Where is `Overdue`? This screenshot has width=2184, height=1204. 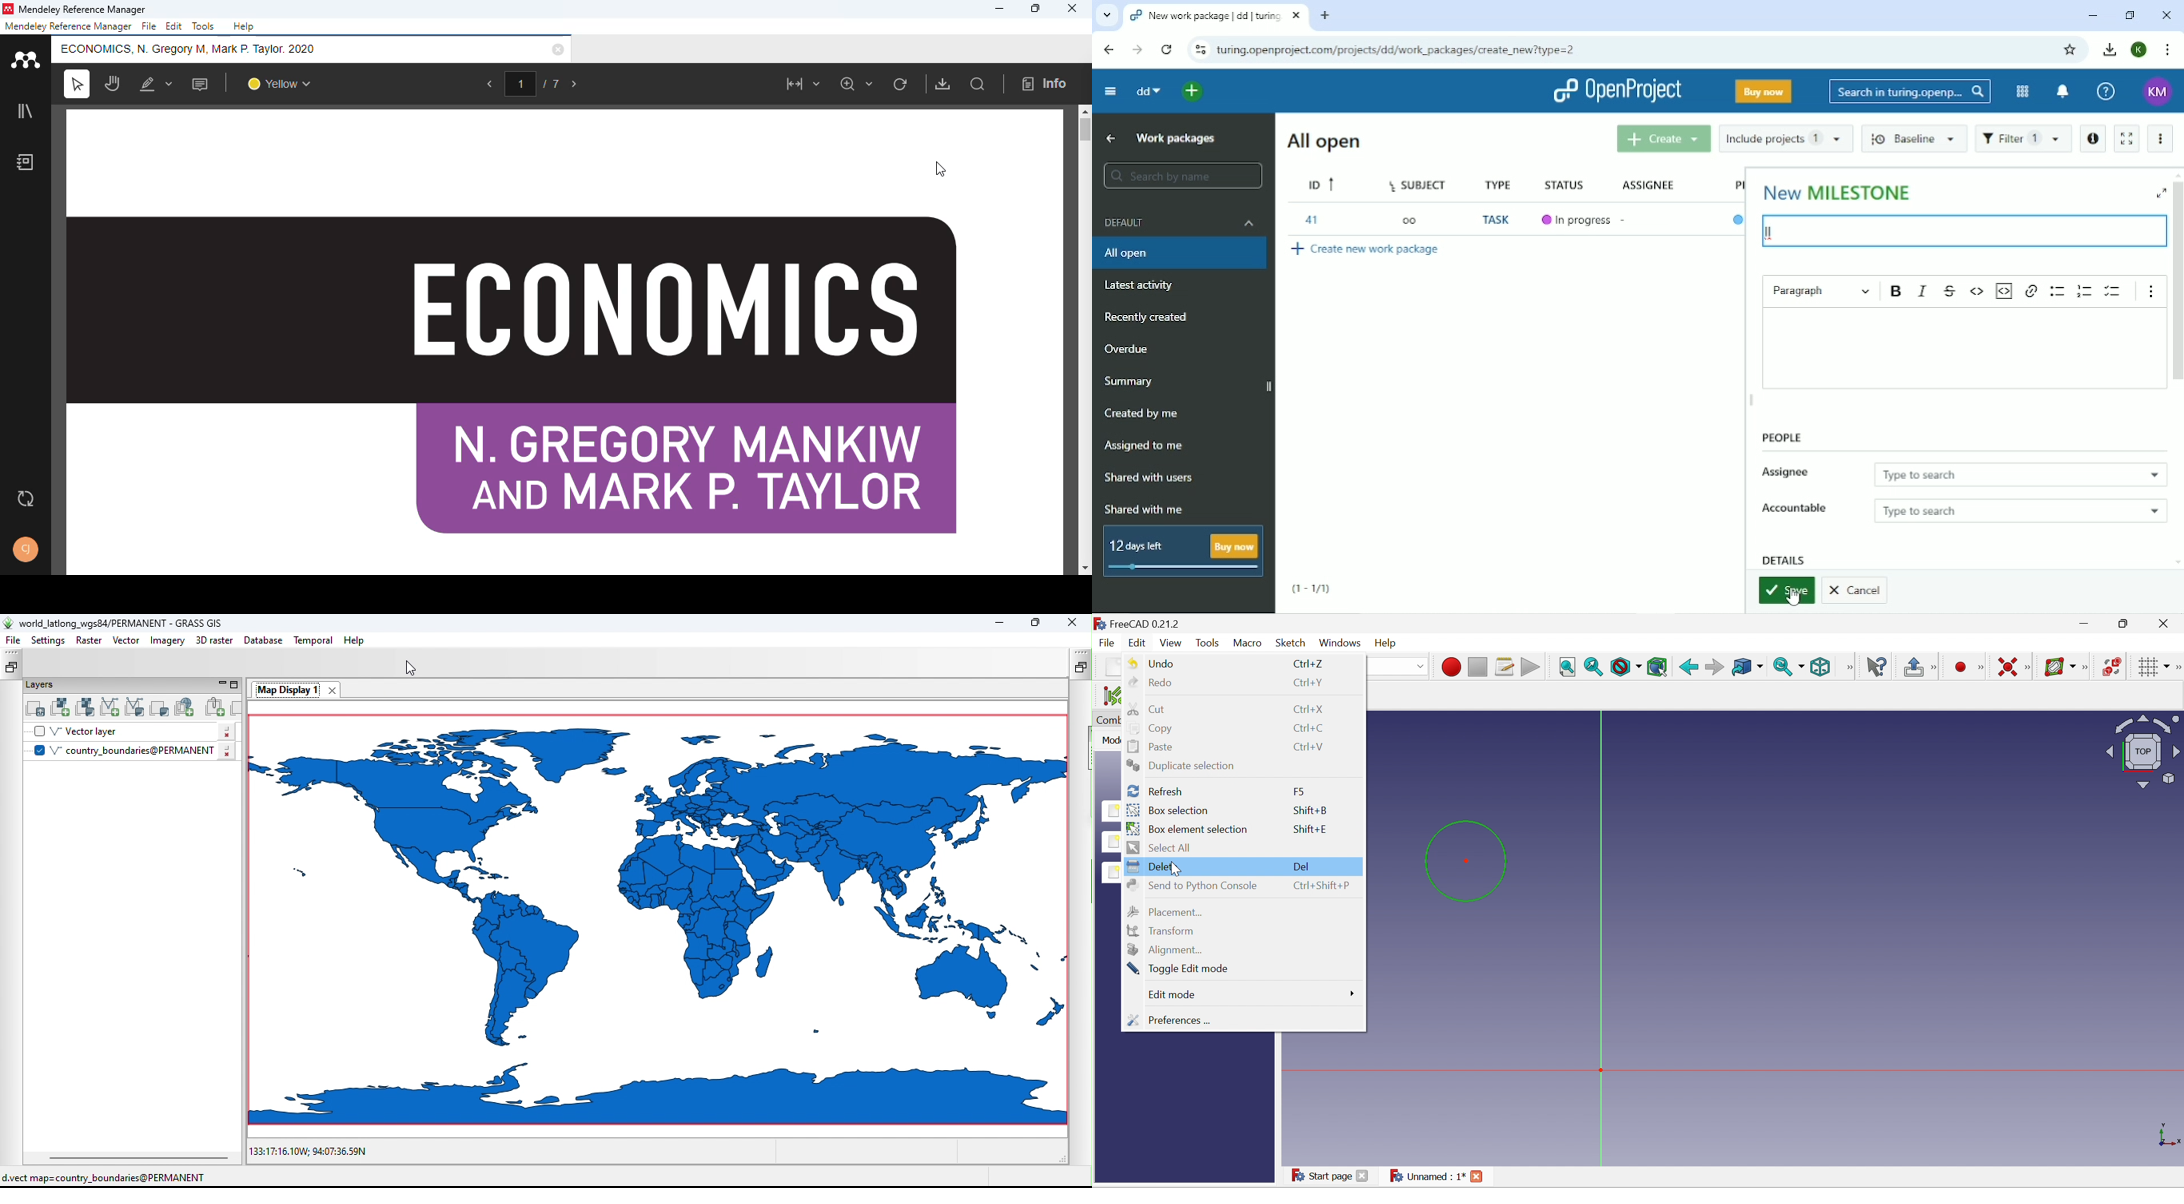
Overdue is located at coordinates (1129, 350).